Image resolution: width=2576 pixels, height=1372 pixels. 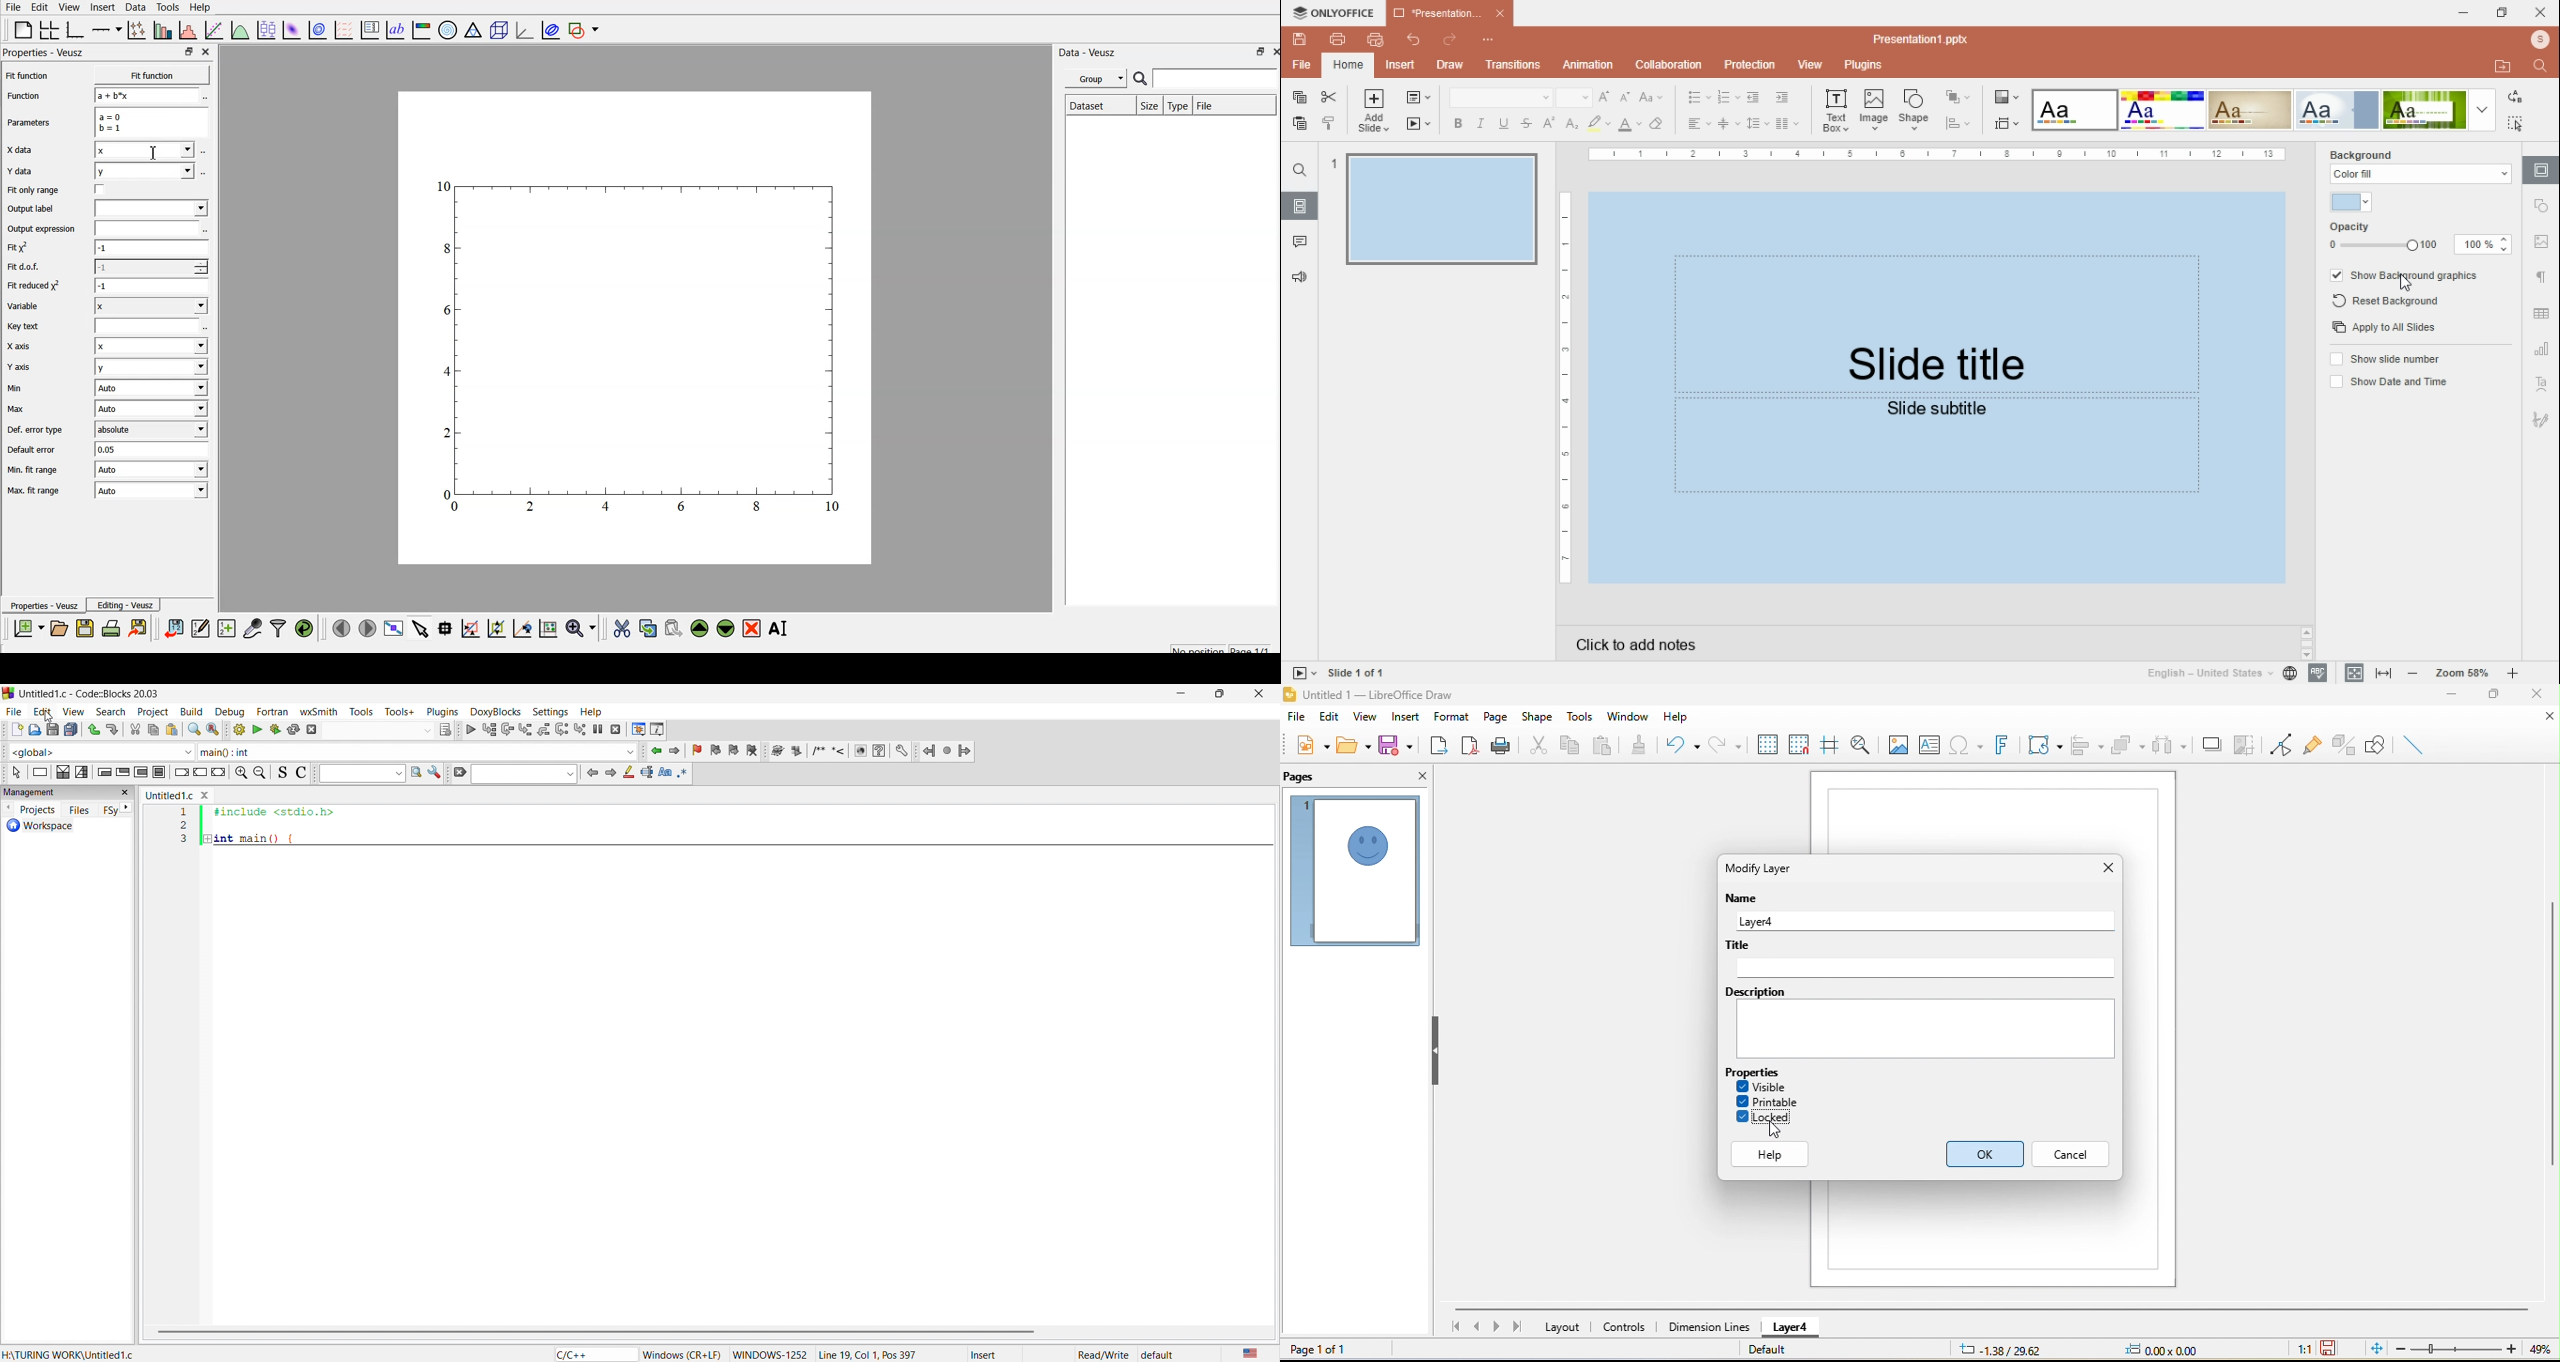 What do you see at coordinates (152, 431) in the screenshot?
I see `absolute` at bounding box center [152, 431].